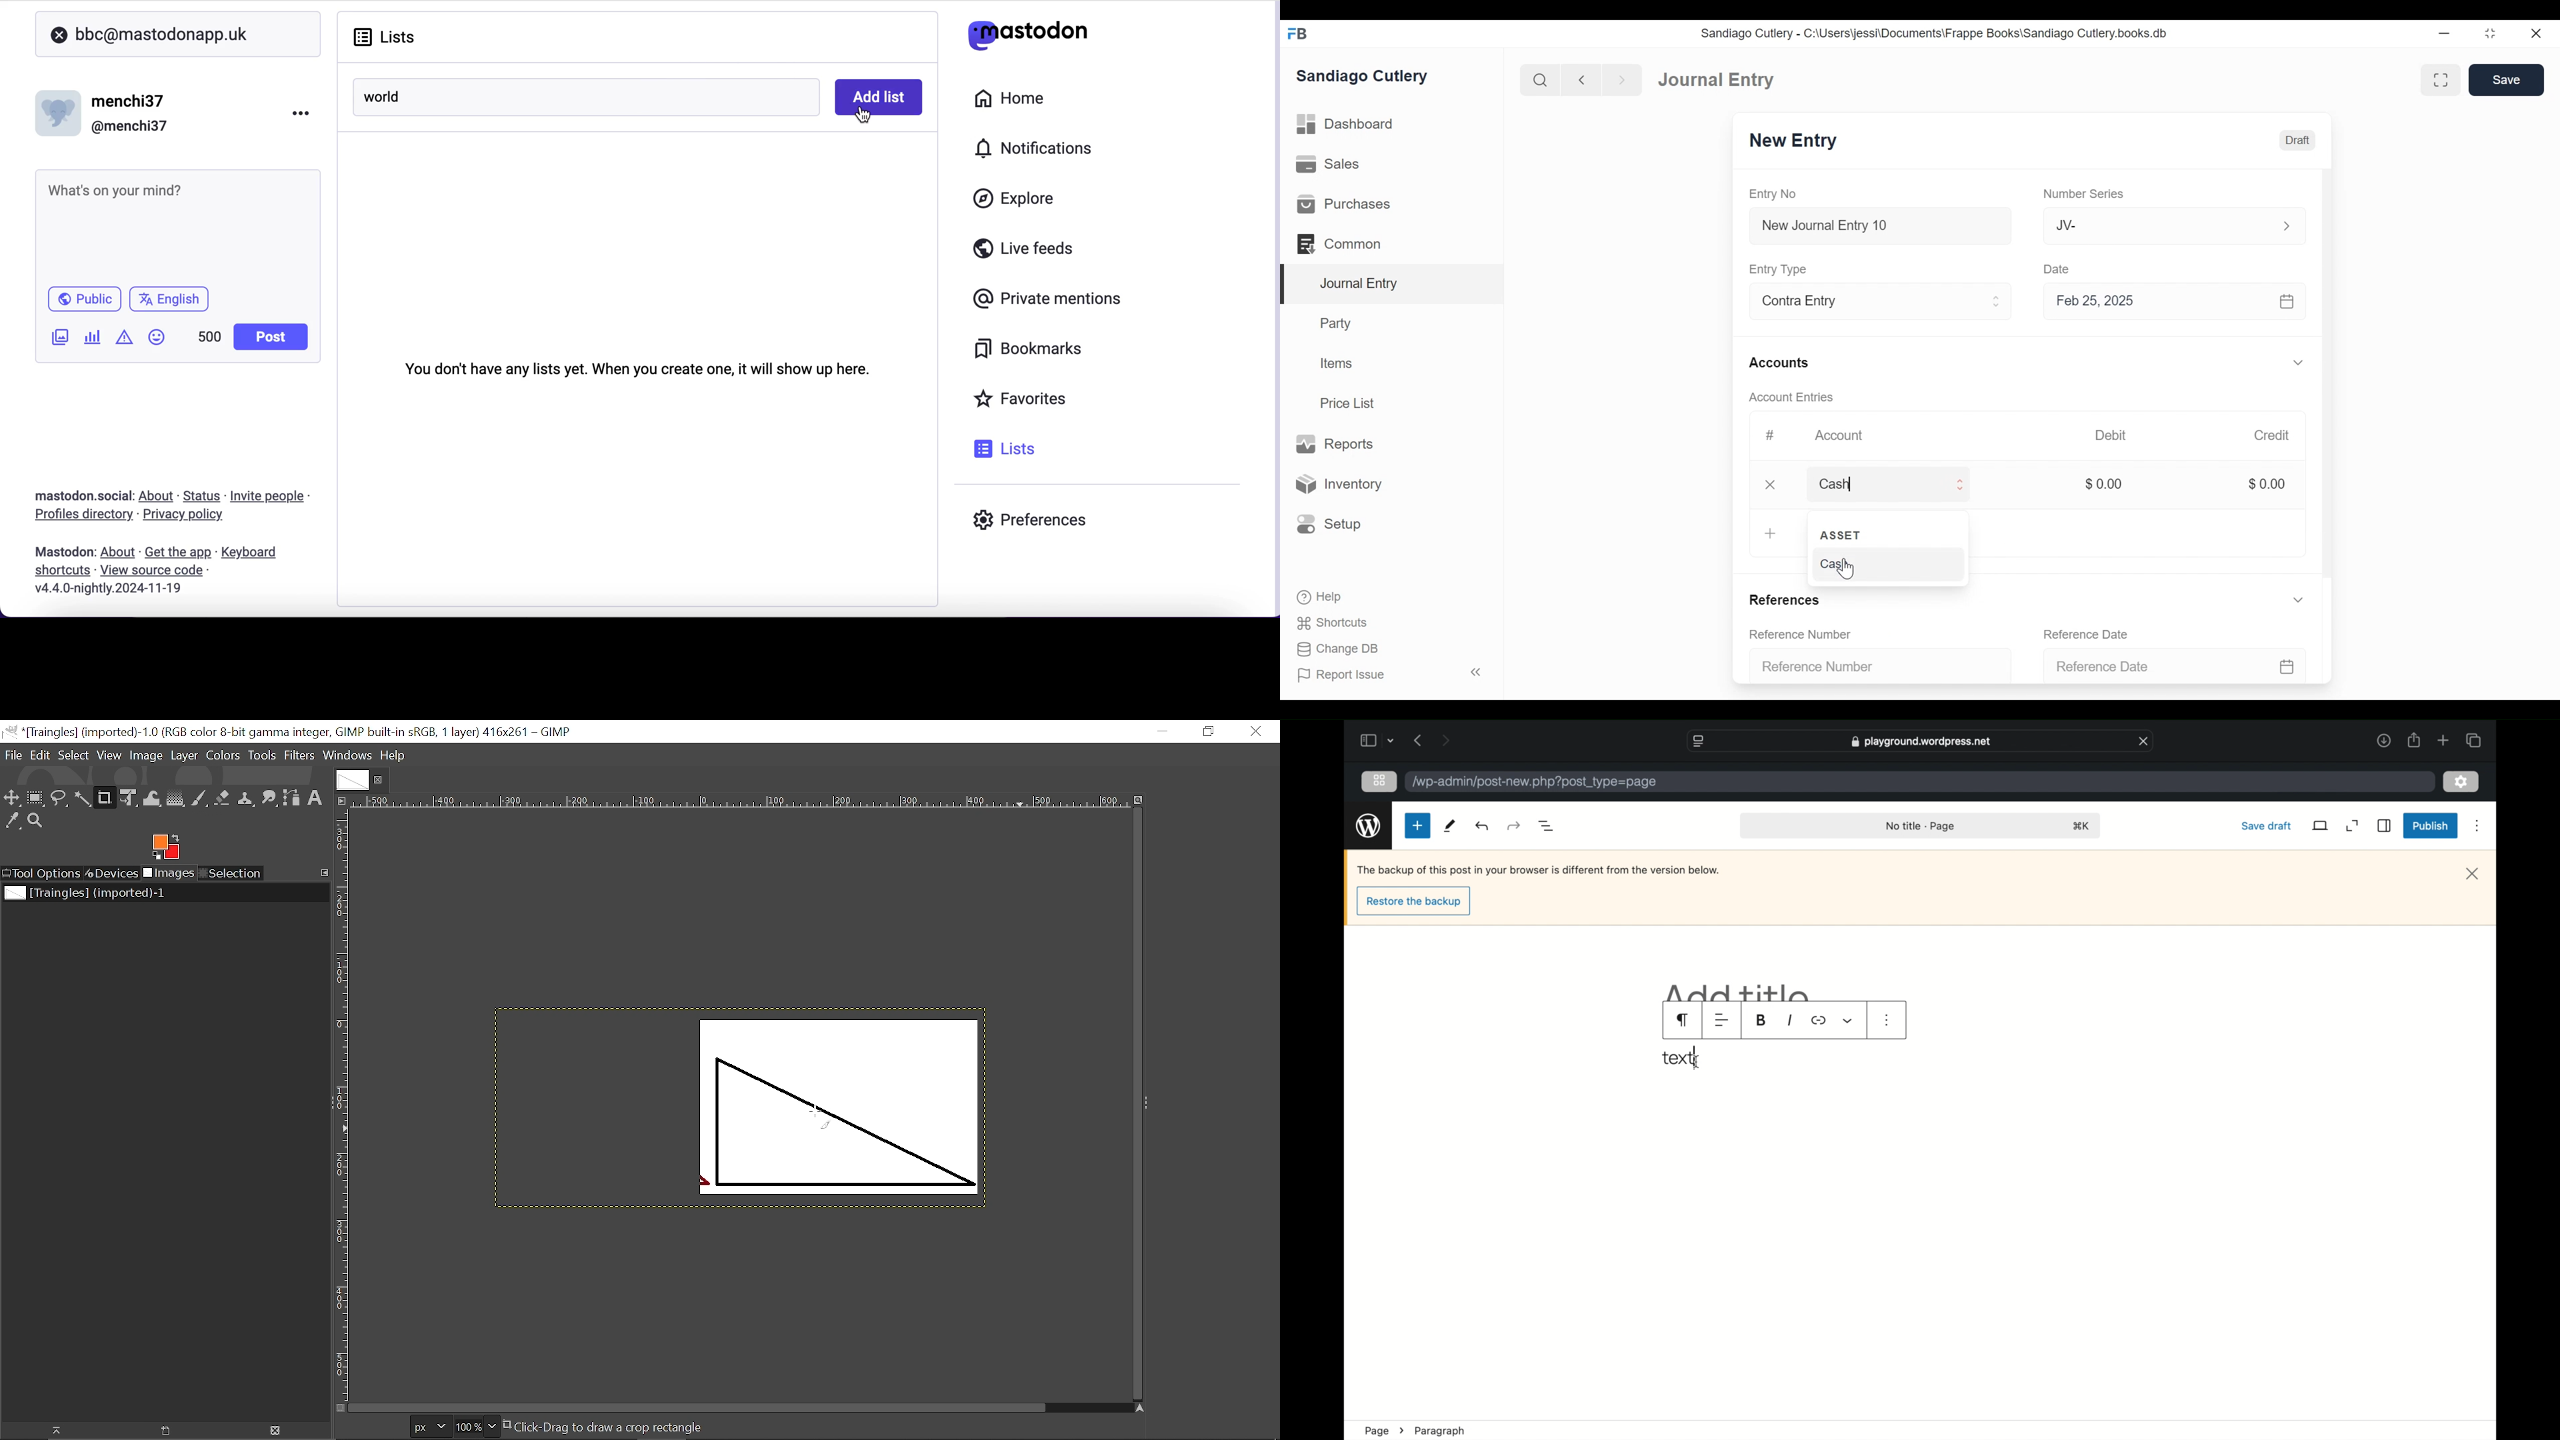 The height and width of the screenshot is (1456, 2576). What do you see at coordinates (2103, 485) in the screenshot?
I see `$0.00` at bounding box center [2103, 485].